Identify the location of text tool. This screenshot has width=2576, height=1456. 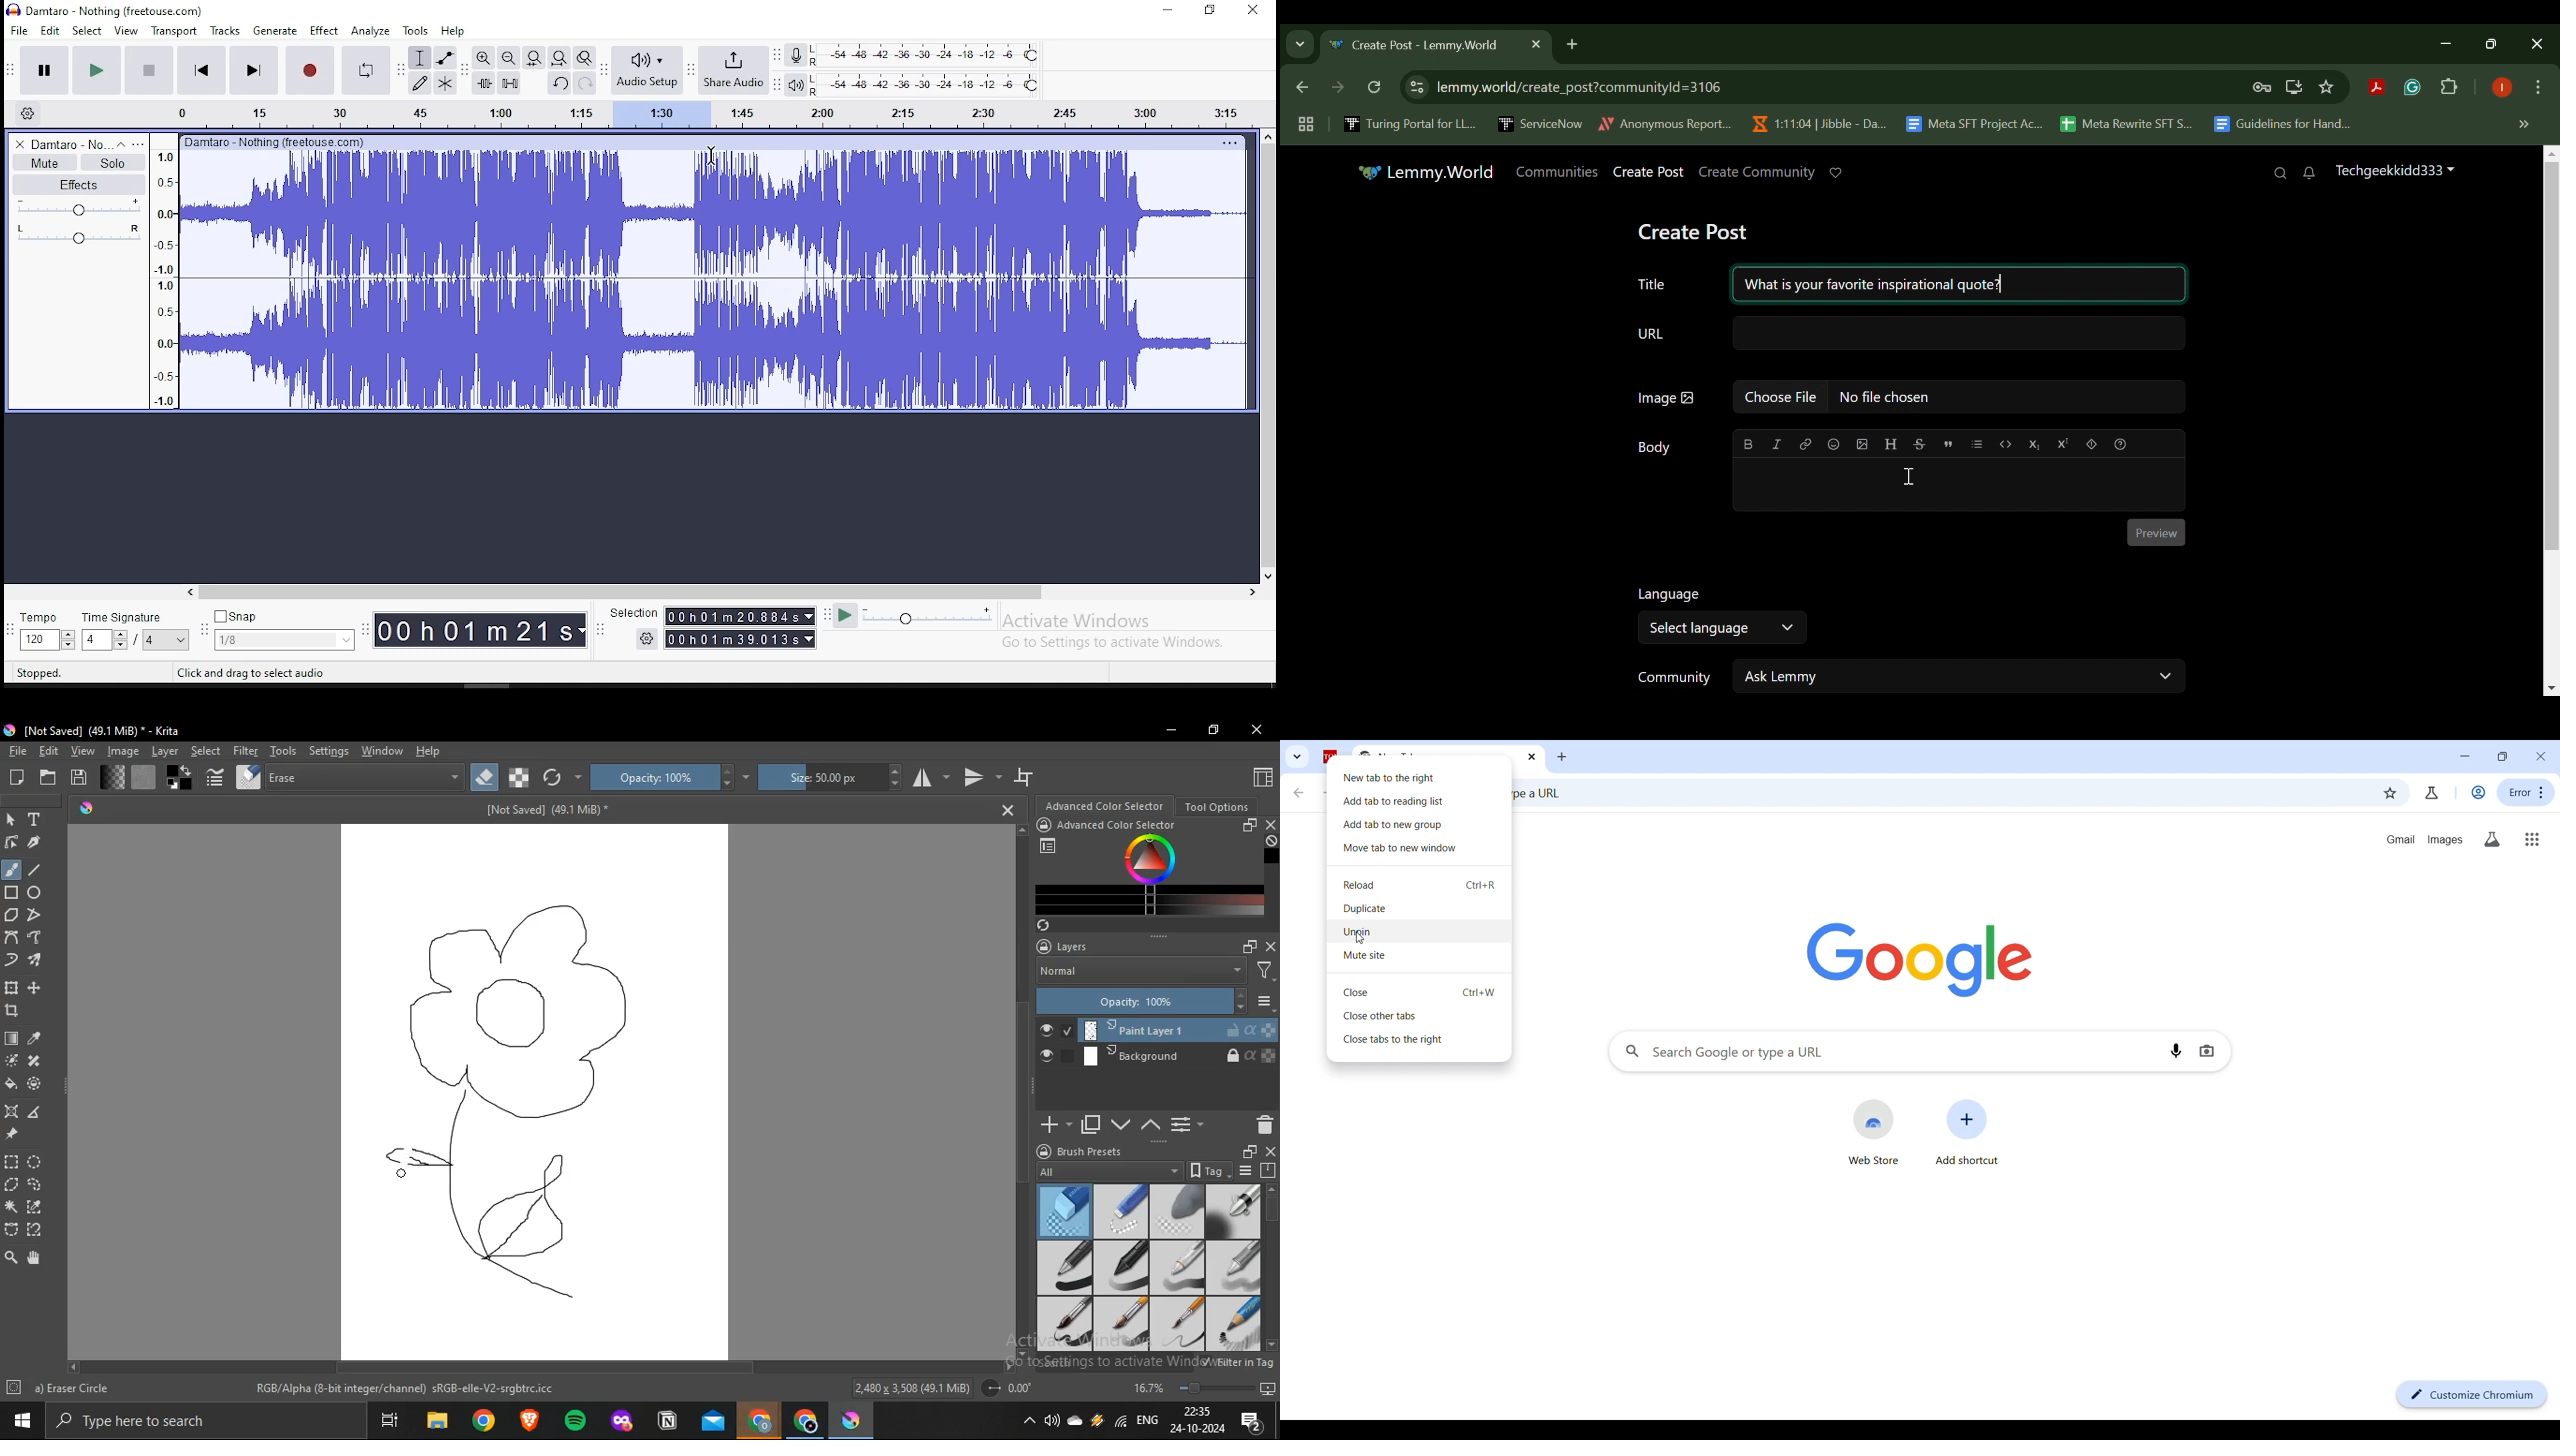
(36, 818).